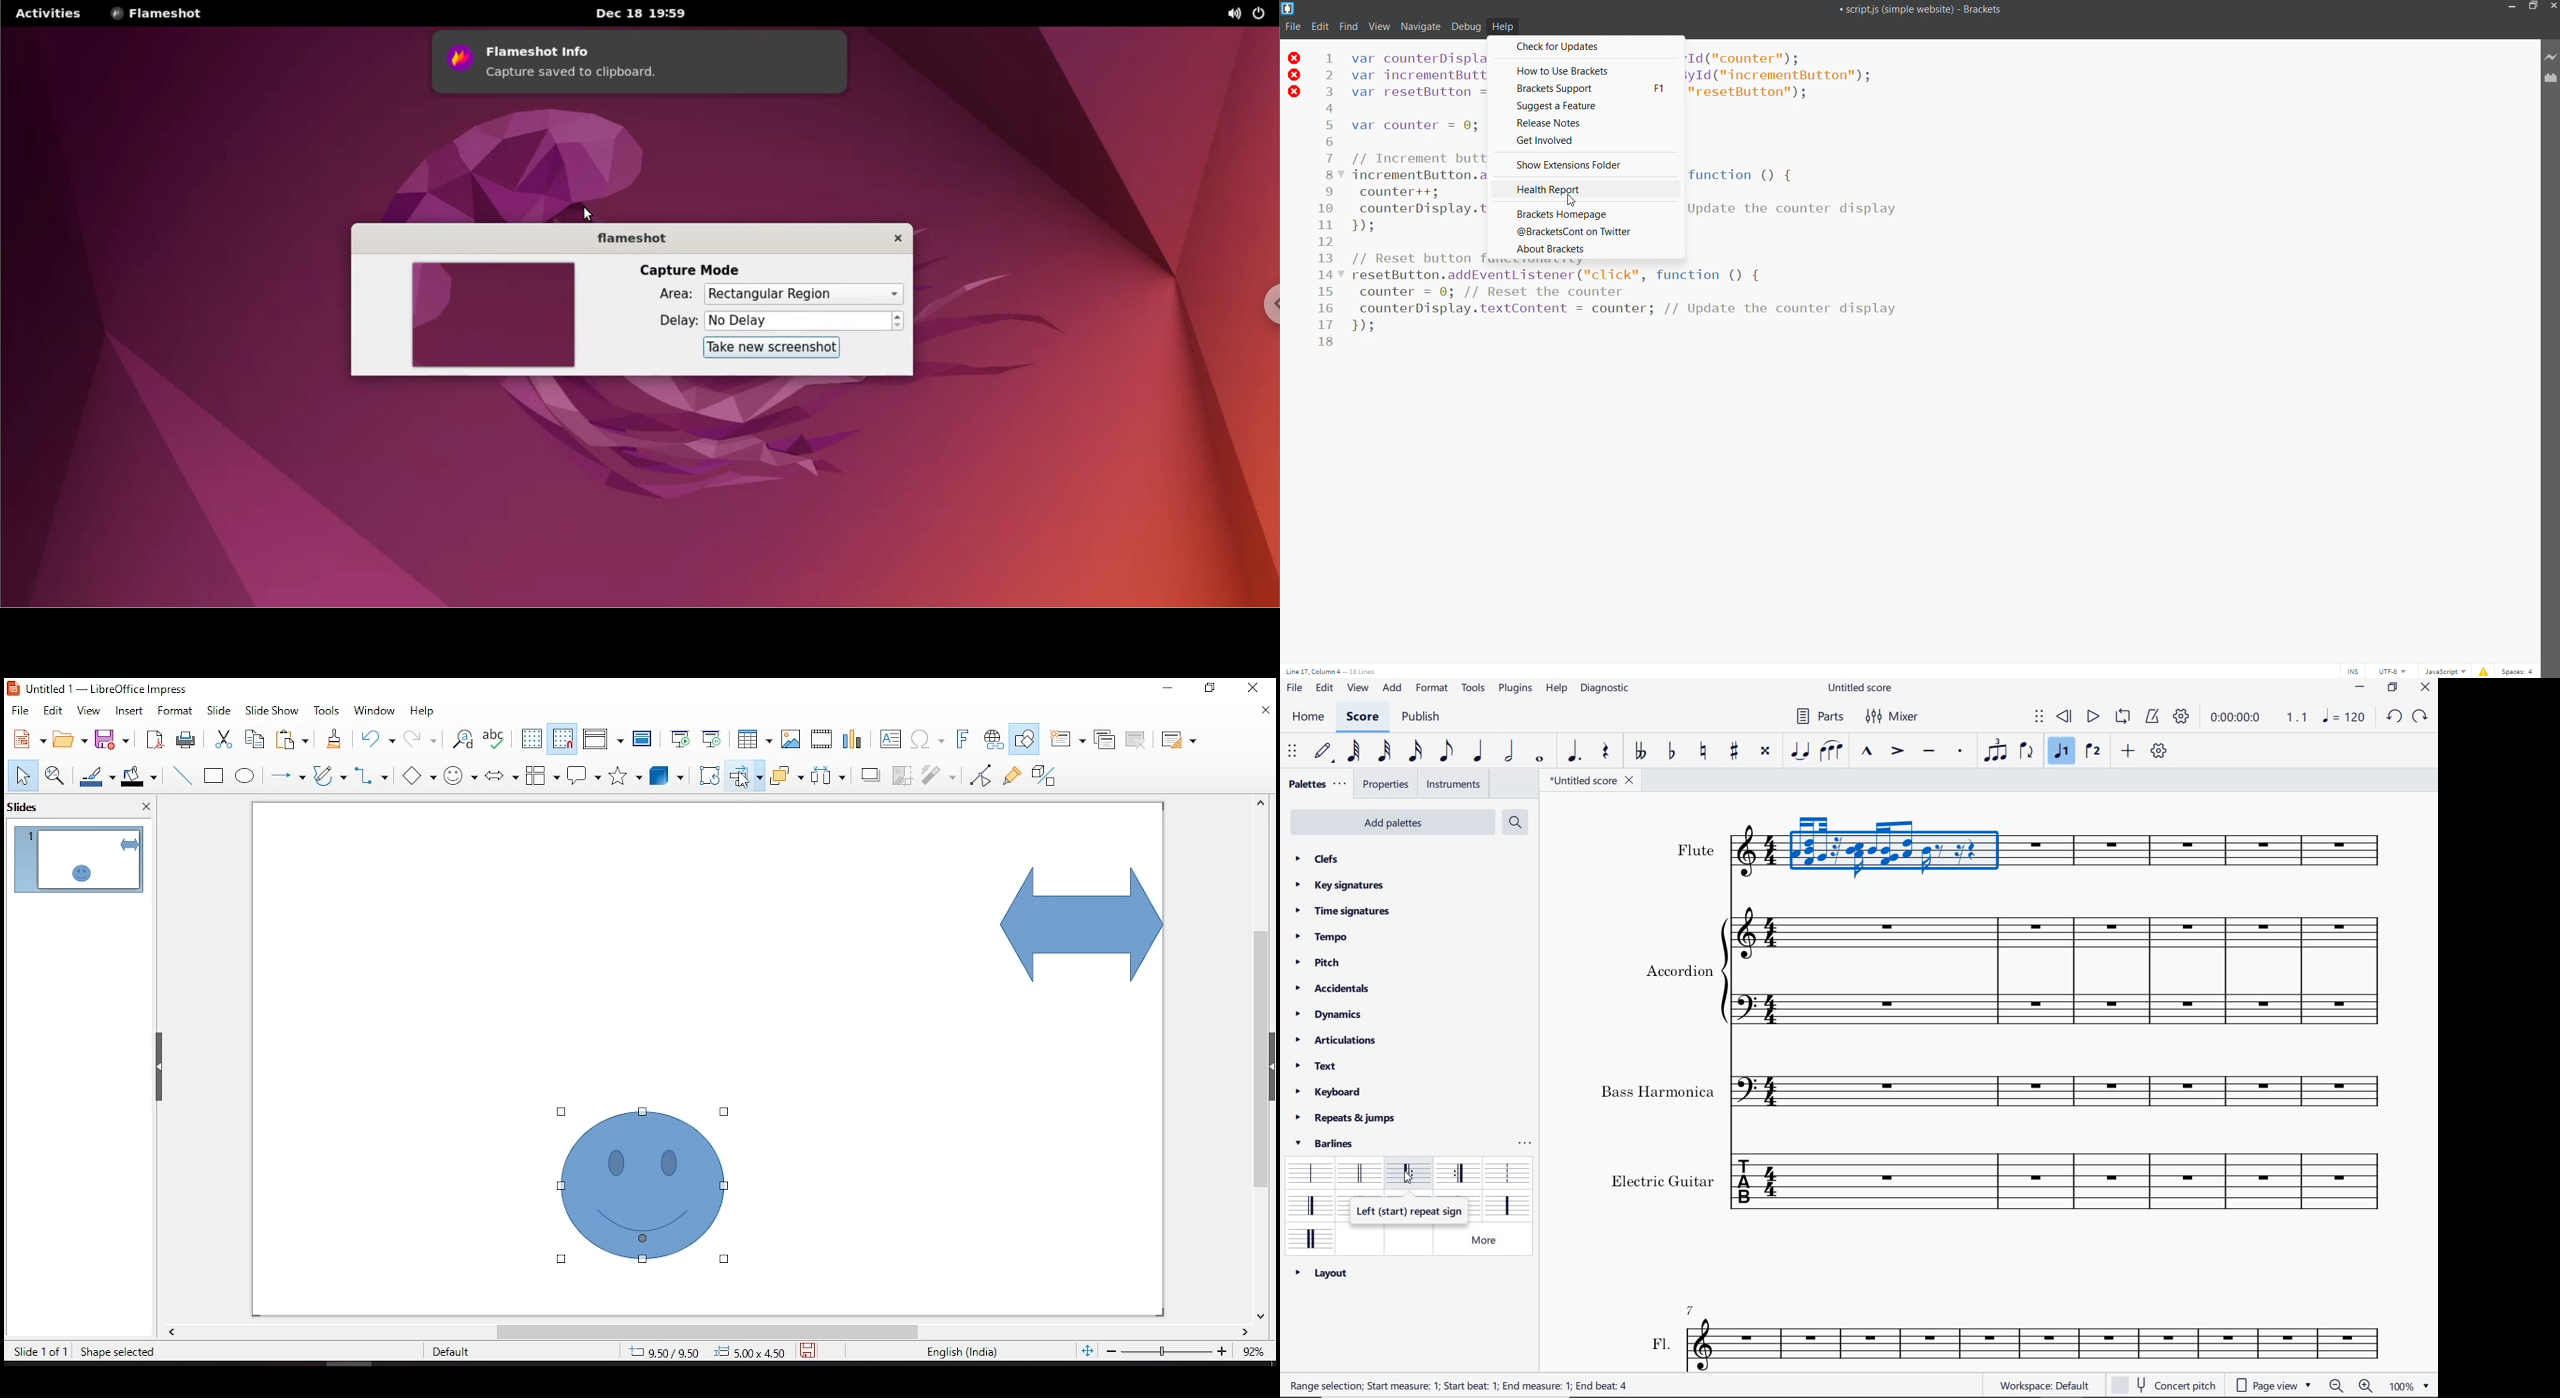 Image resolution: width=2576 pixels, height=1400 pixels. Describe the element at coordinates (1640, 752) in the screenshot. I see `toggle double-flat` at that location.